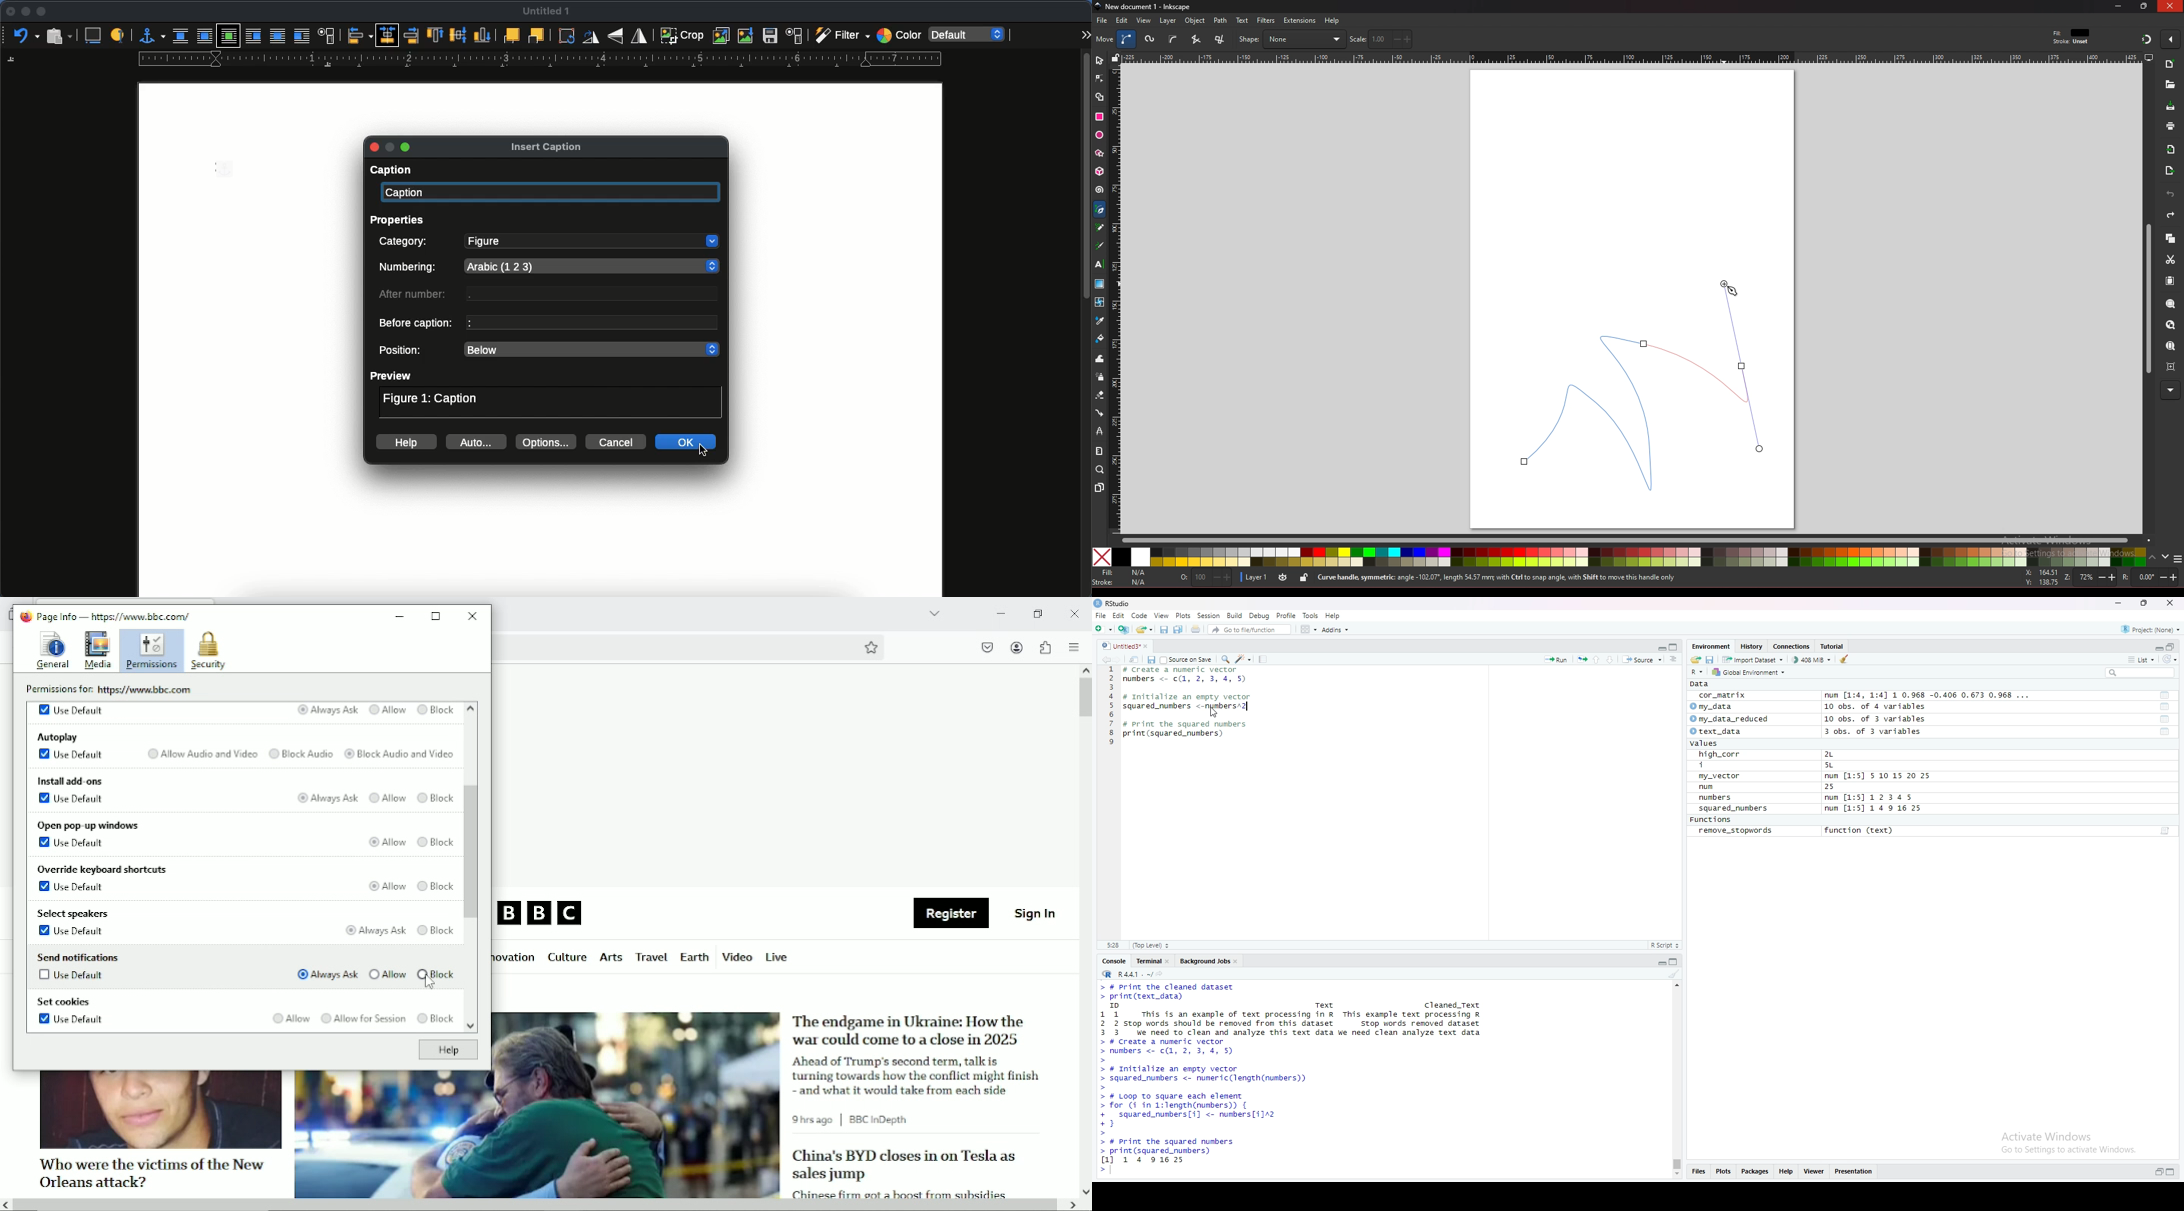 This screenshot has width=2184, height=1232. I want to click on gradient, so click(1100, 284).